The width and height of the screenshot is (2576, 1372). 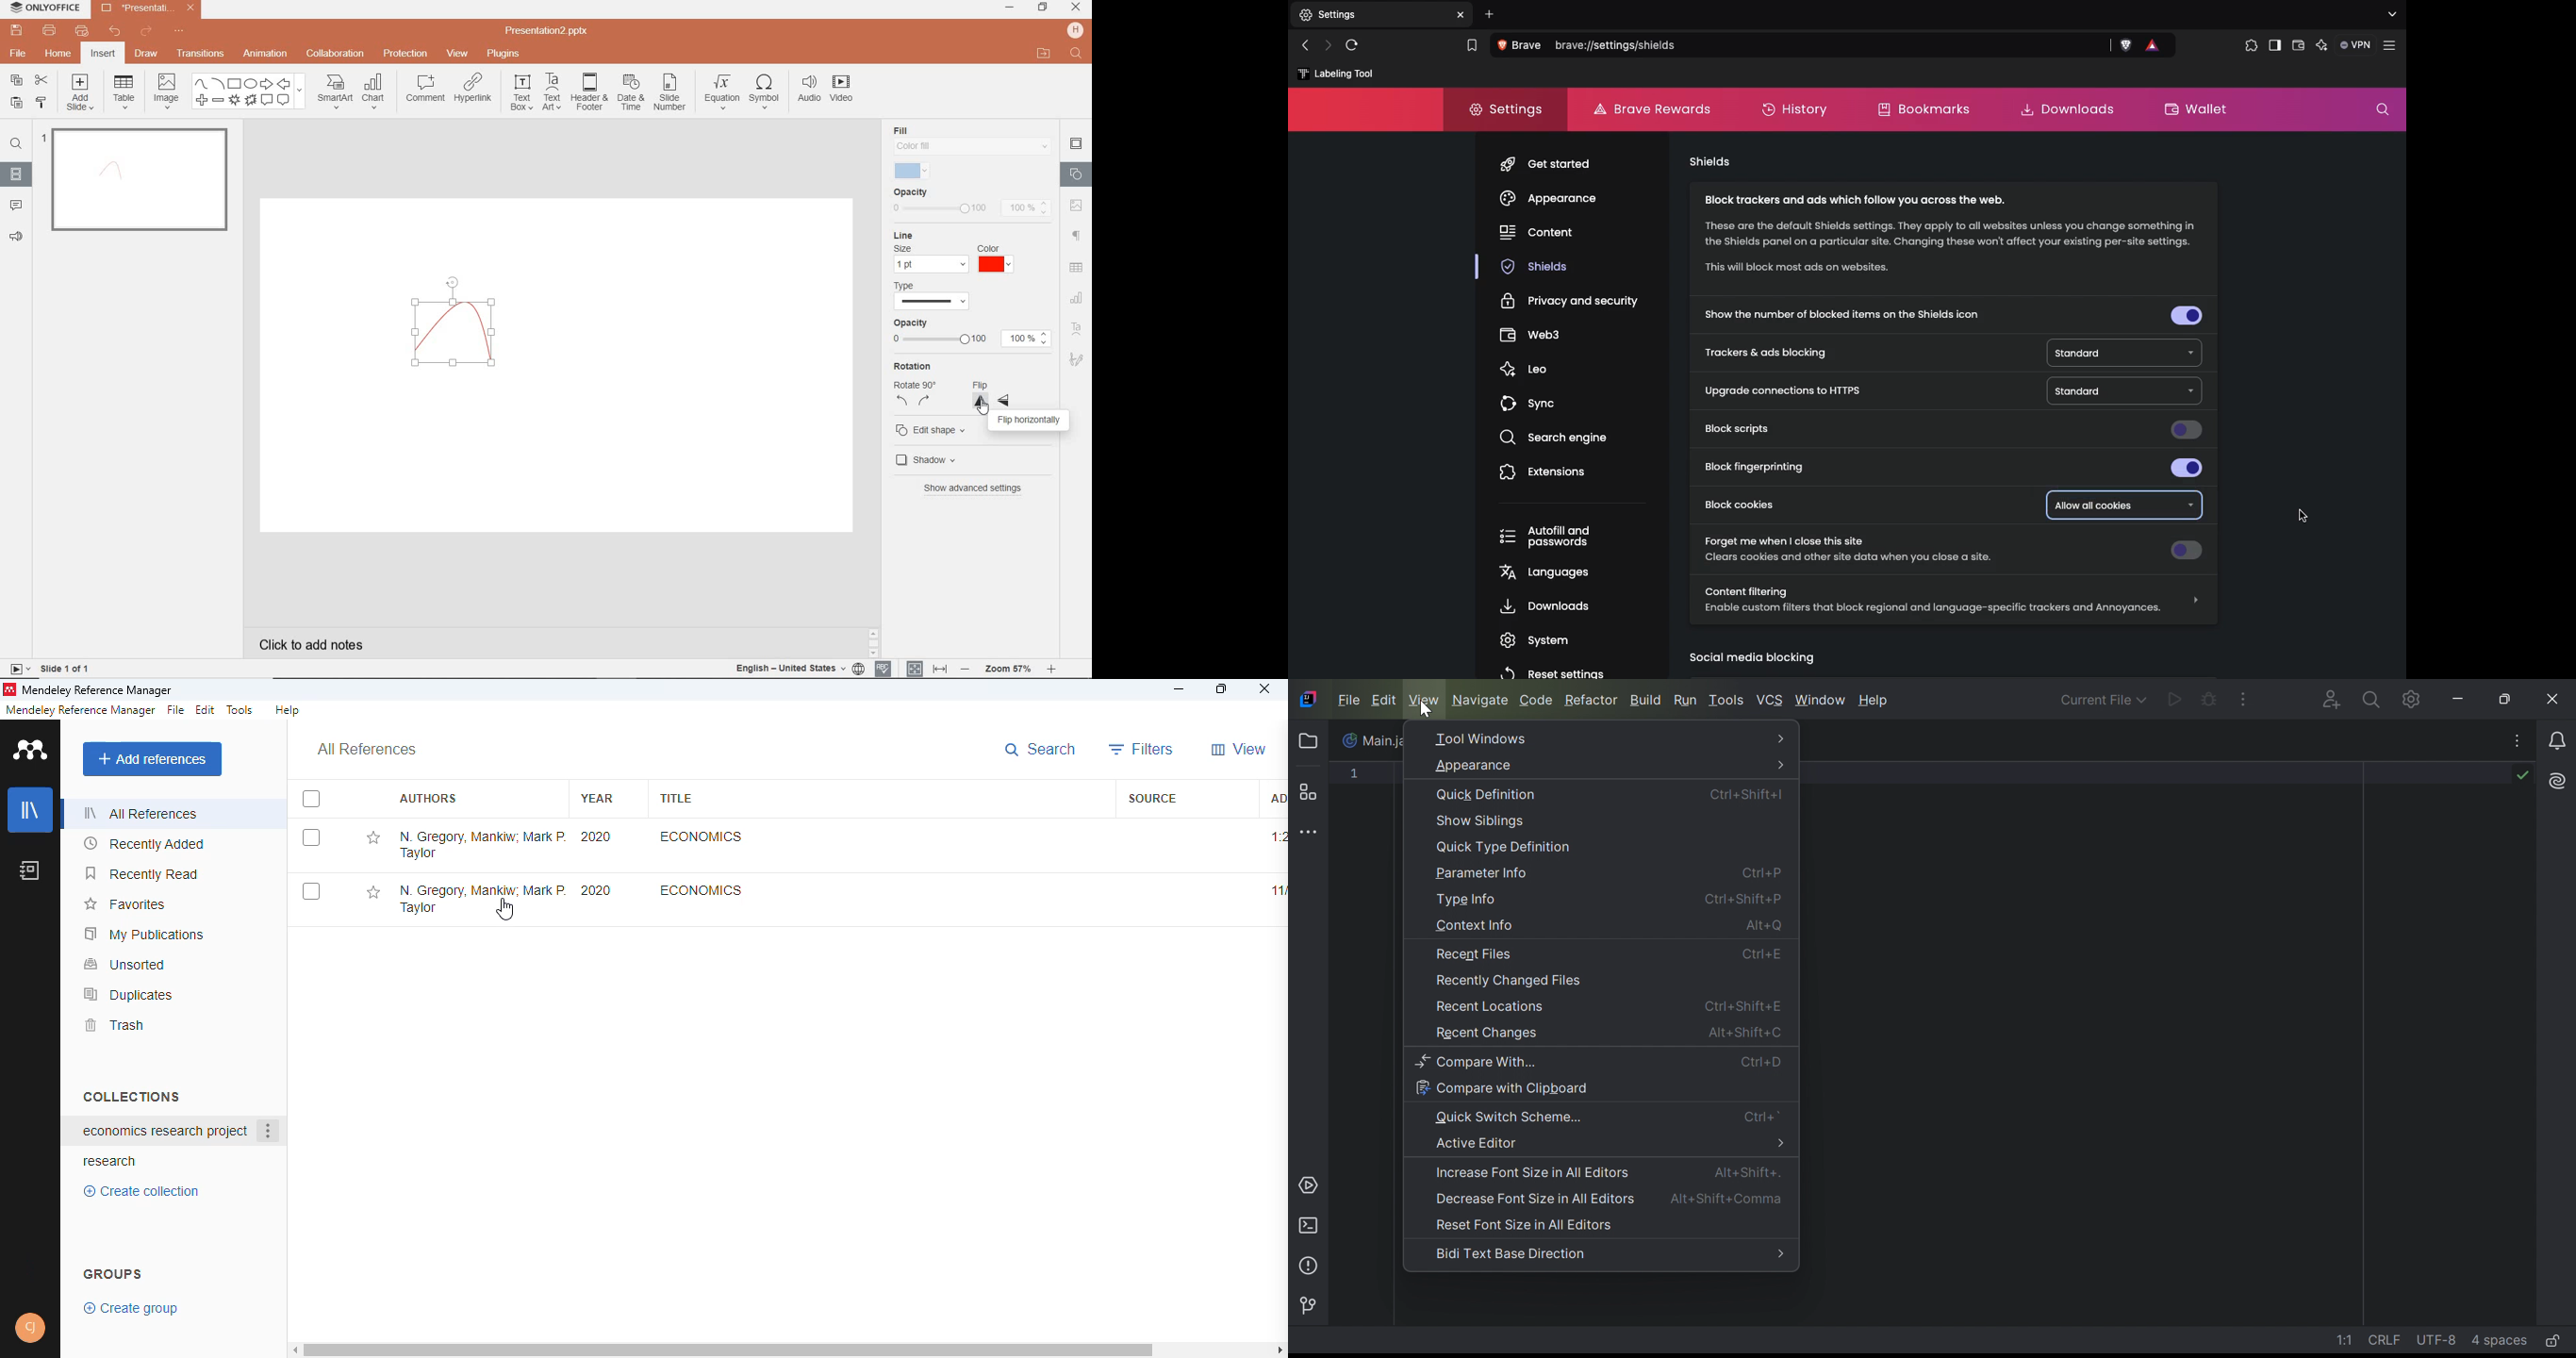 I want to click on INSERT, so click(x=103, y=54).